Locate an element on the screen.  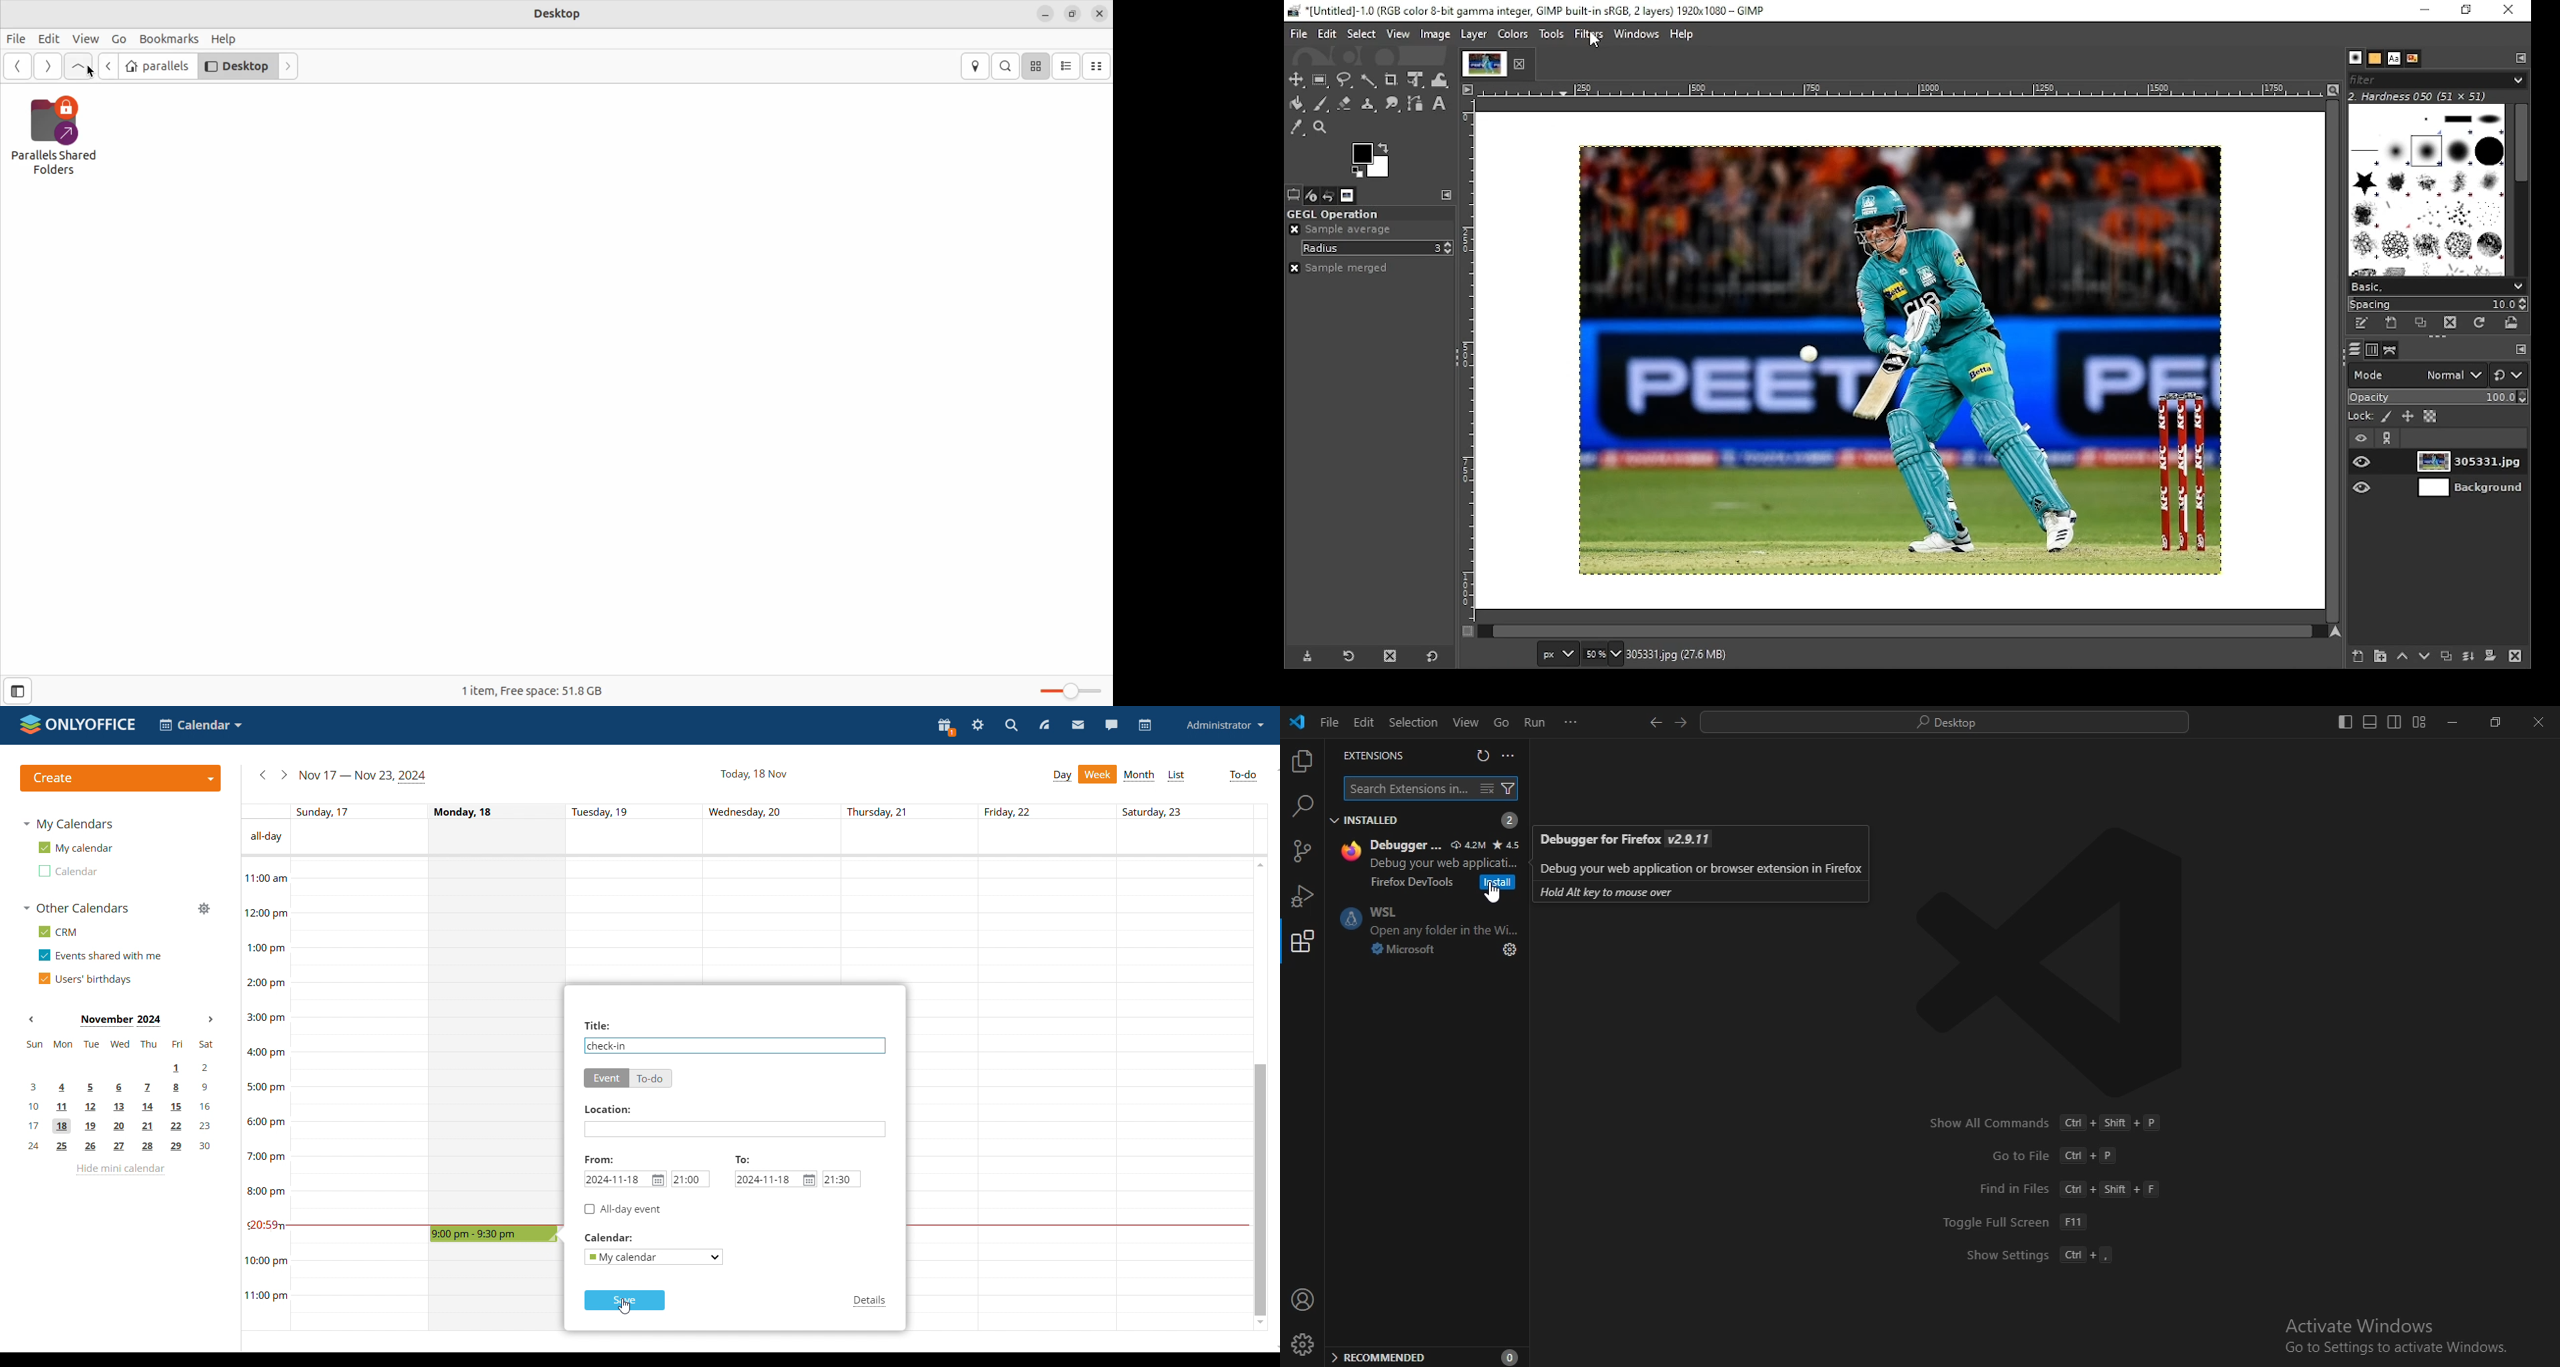
sample merged is located at coordinates (1339, 268).